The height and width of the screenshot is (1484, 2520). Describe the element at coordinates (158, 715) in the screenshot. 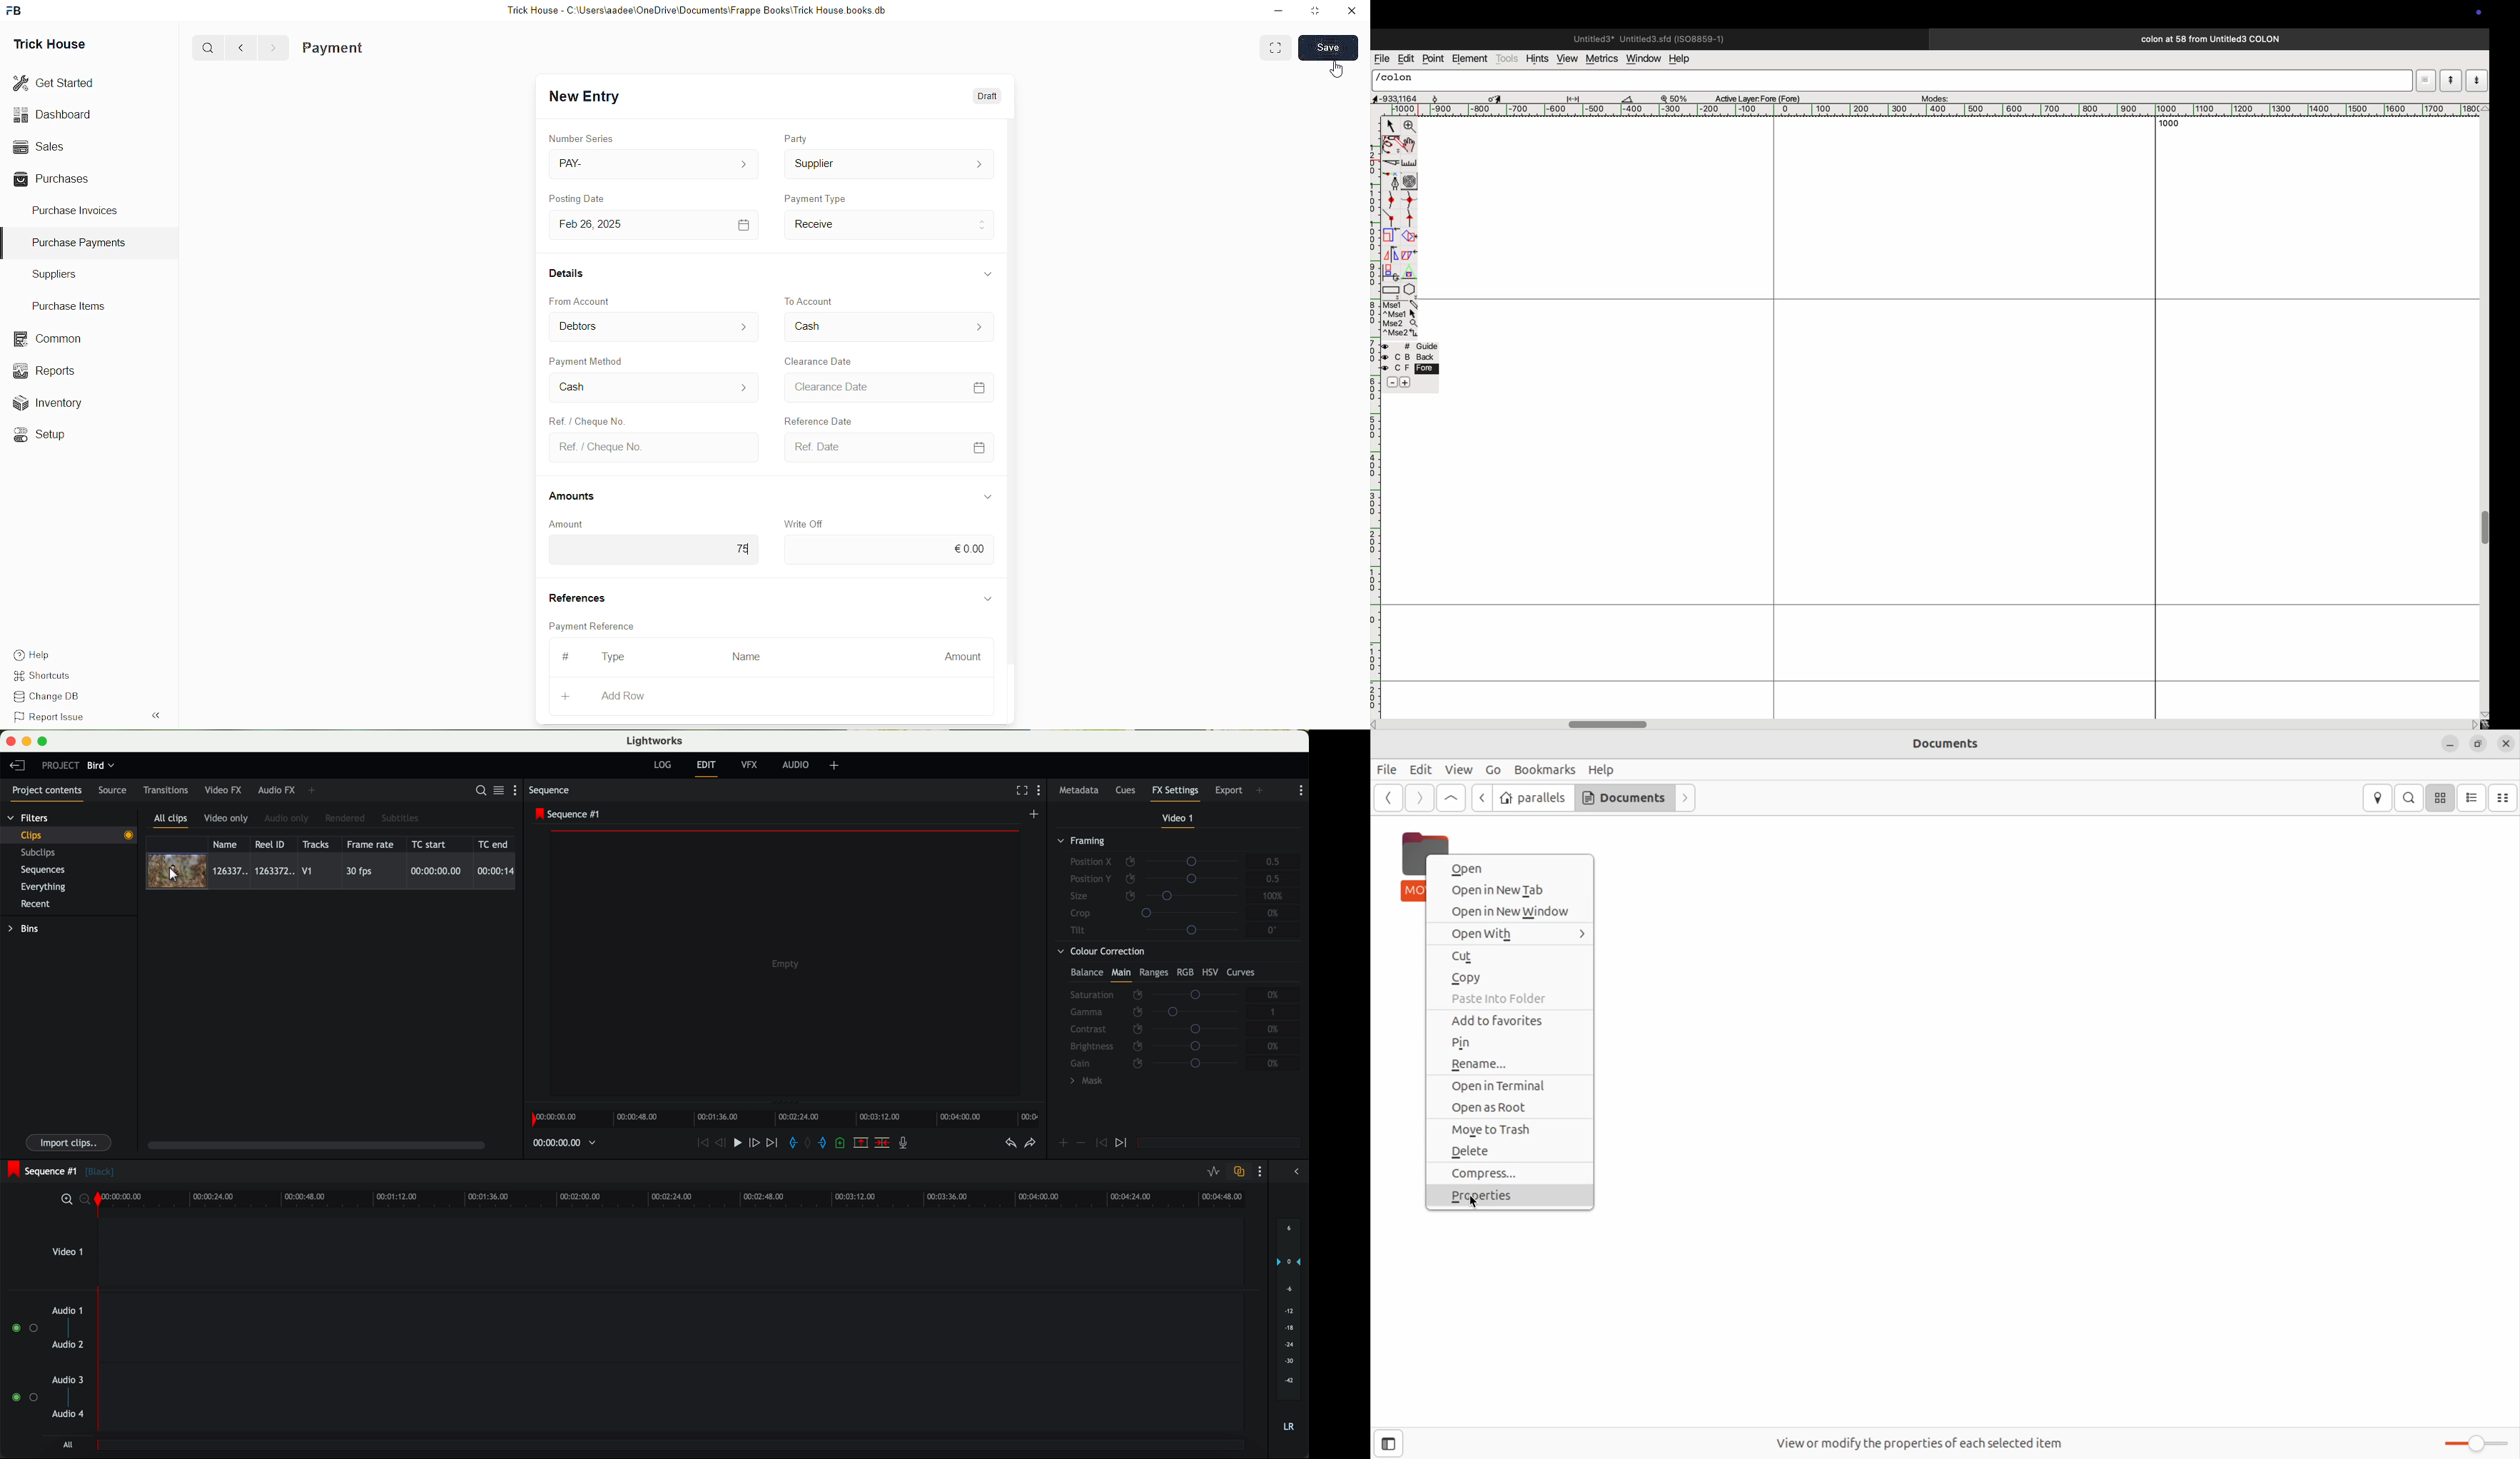

I see `expand` at that location.